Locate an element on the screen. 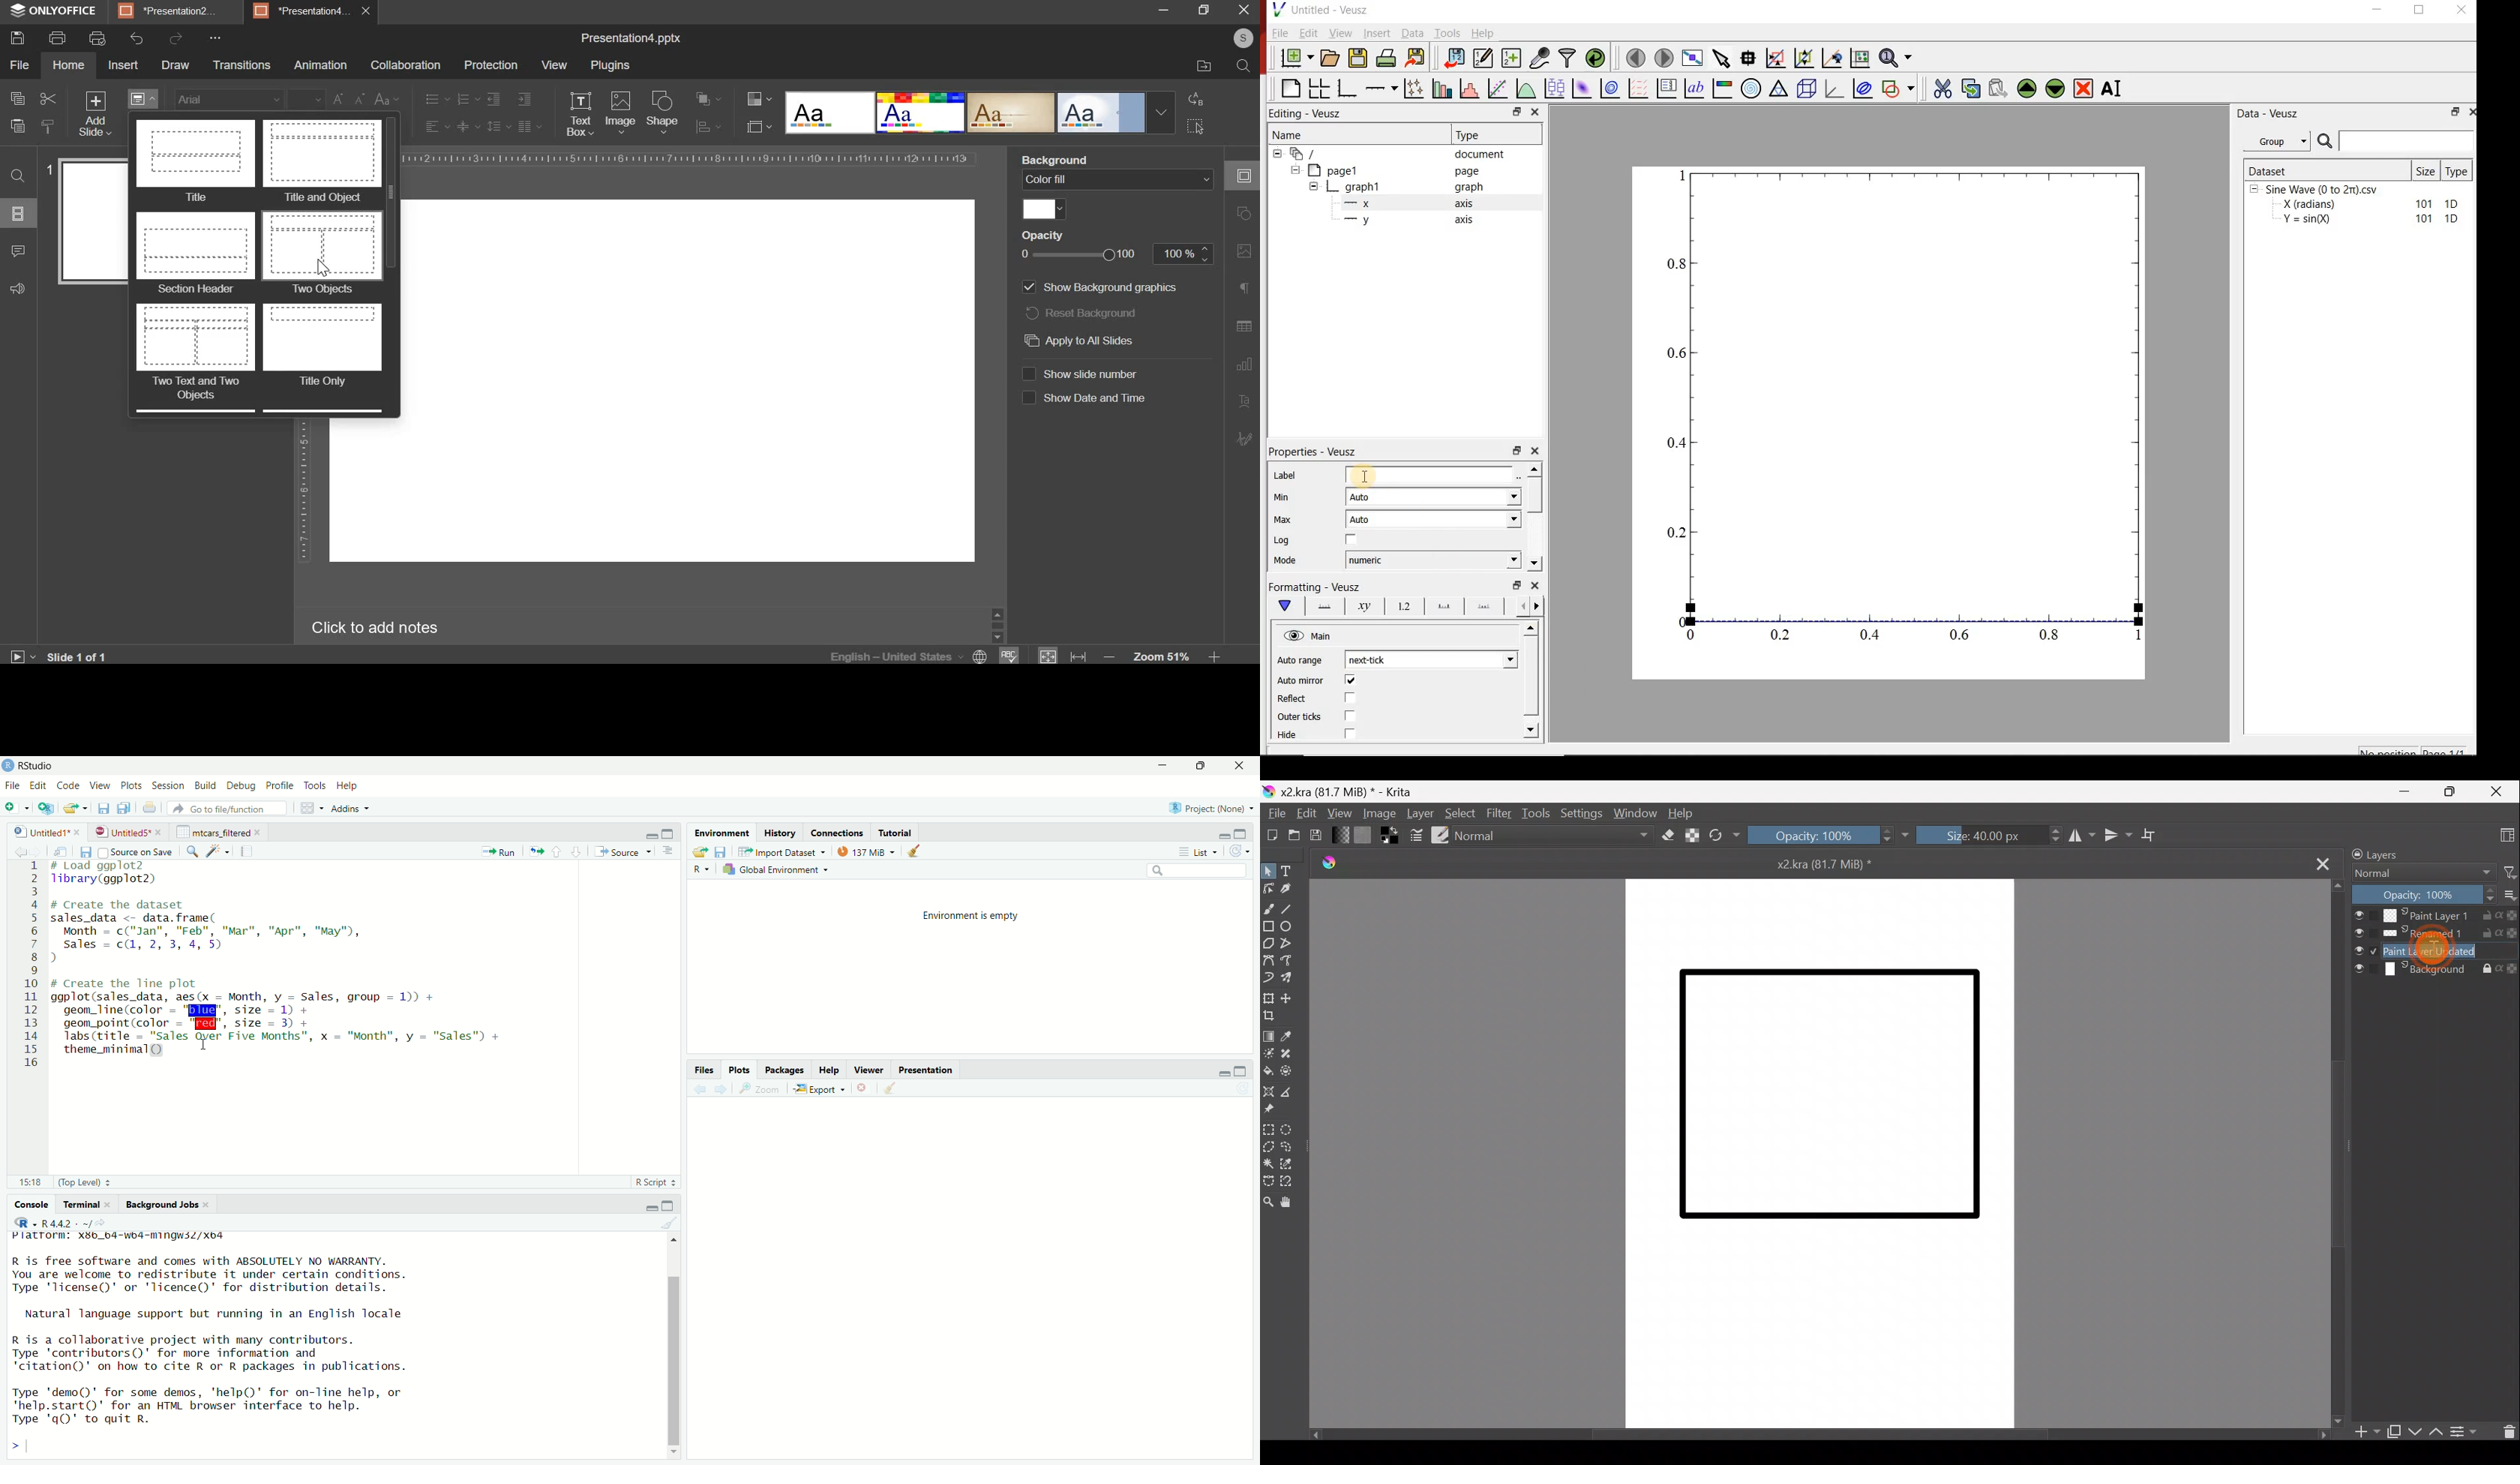 The width and height of the screenshot is (2520, 1484). Set eraser mode is located at coordinates (1669, 834).